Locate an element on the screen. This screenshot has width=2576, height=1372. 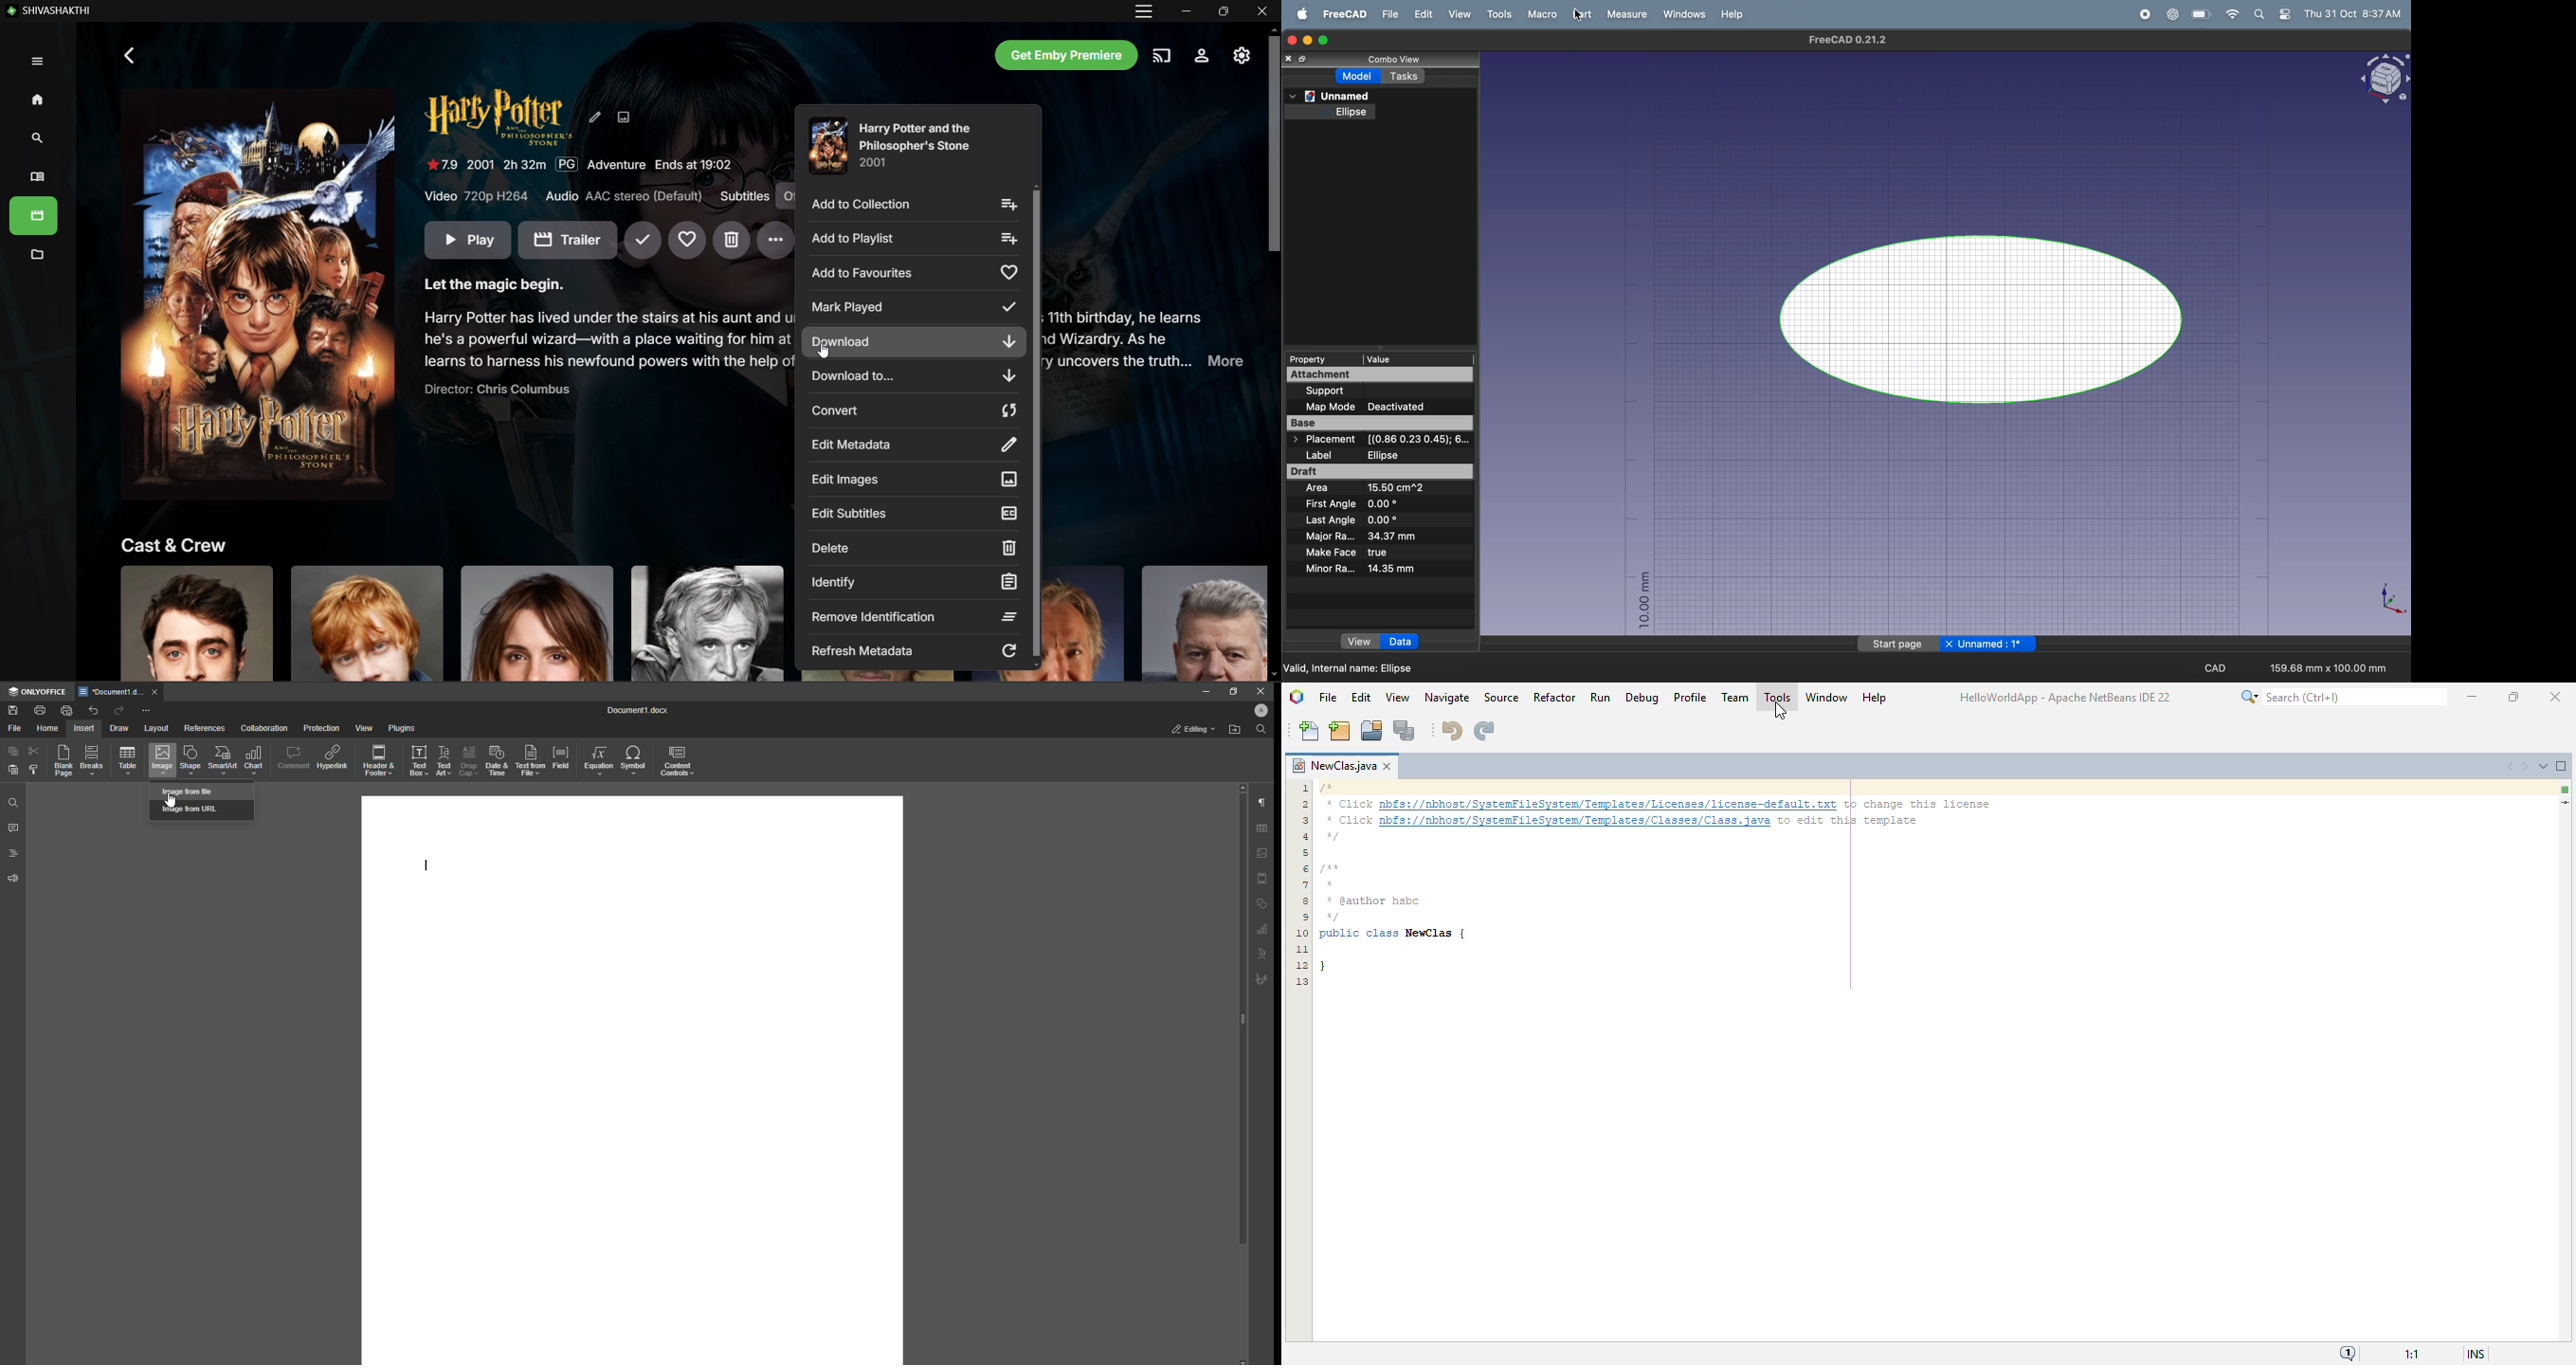
Image from file is located at coordinates (192, 792).